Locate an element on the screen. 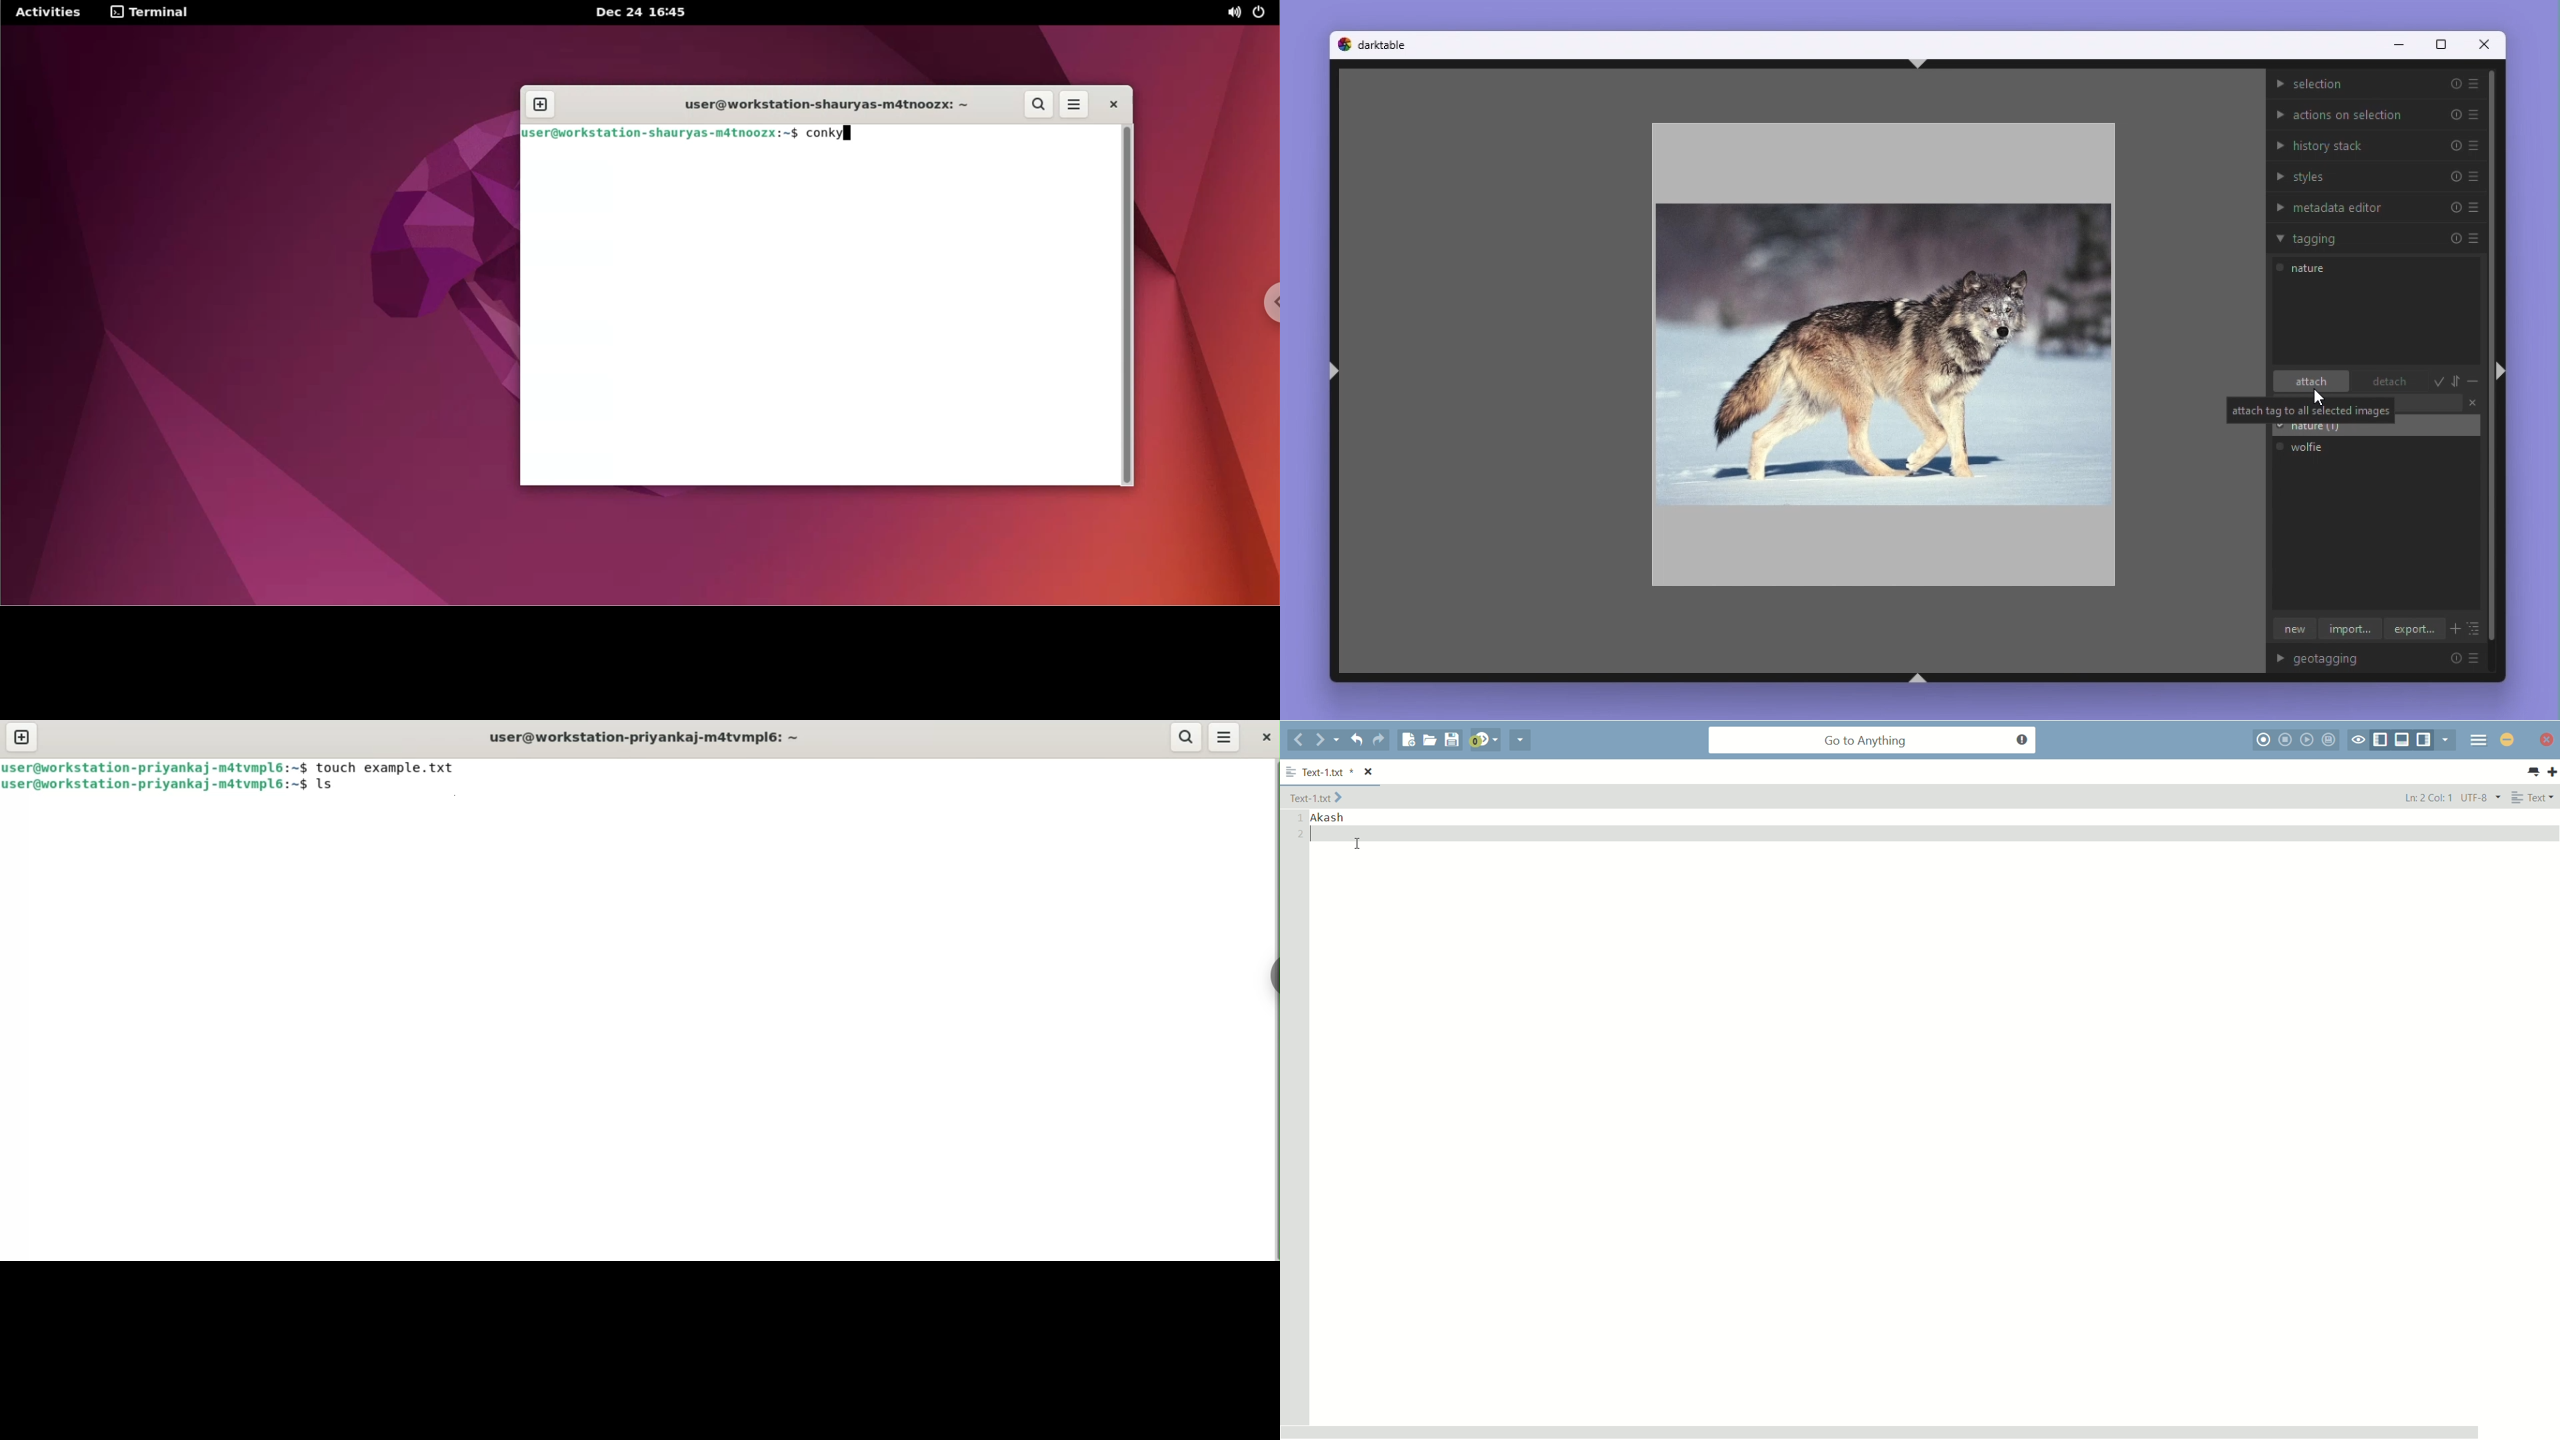 The image size is (2576, 1456). file type is located at coordinates (2535, 798).